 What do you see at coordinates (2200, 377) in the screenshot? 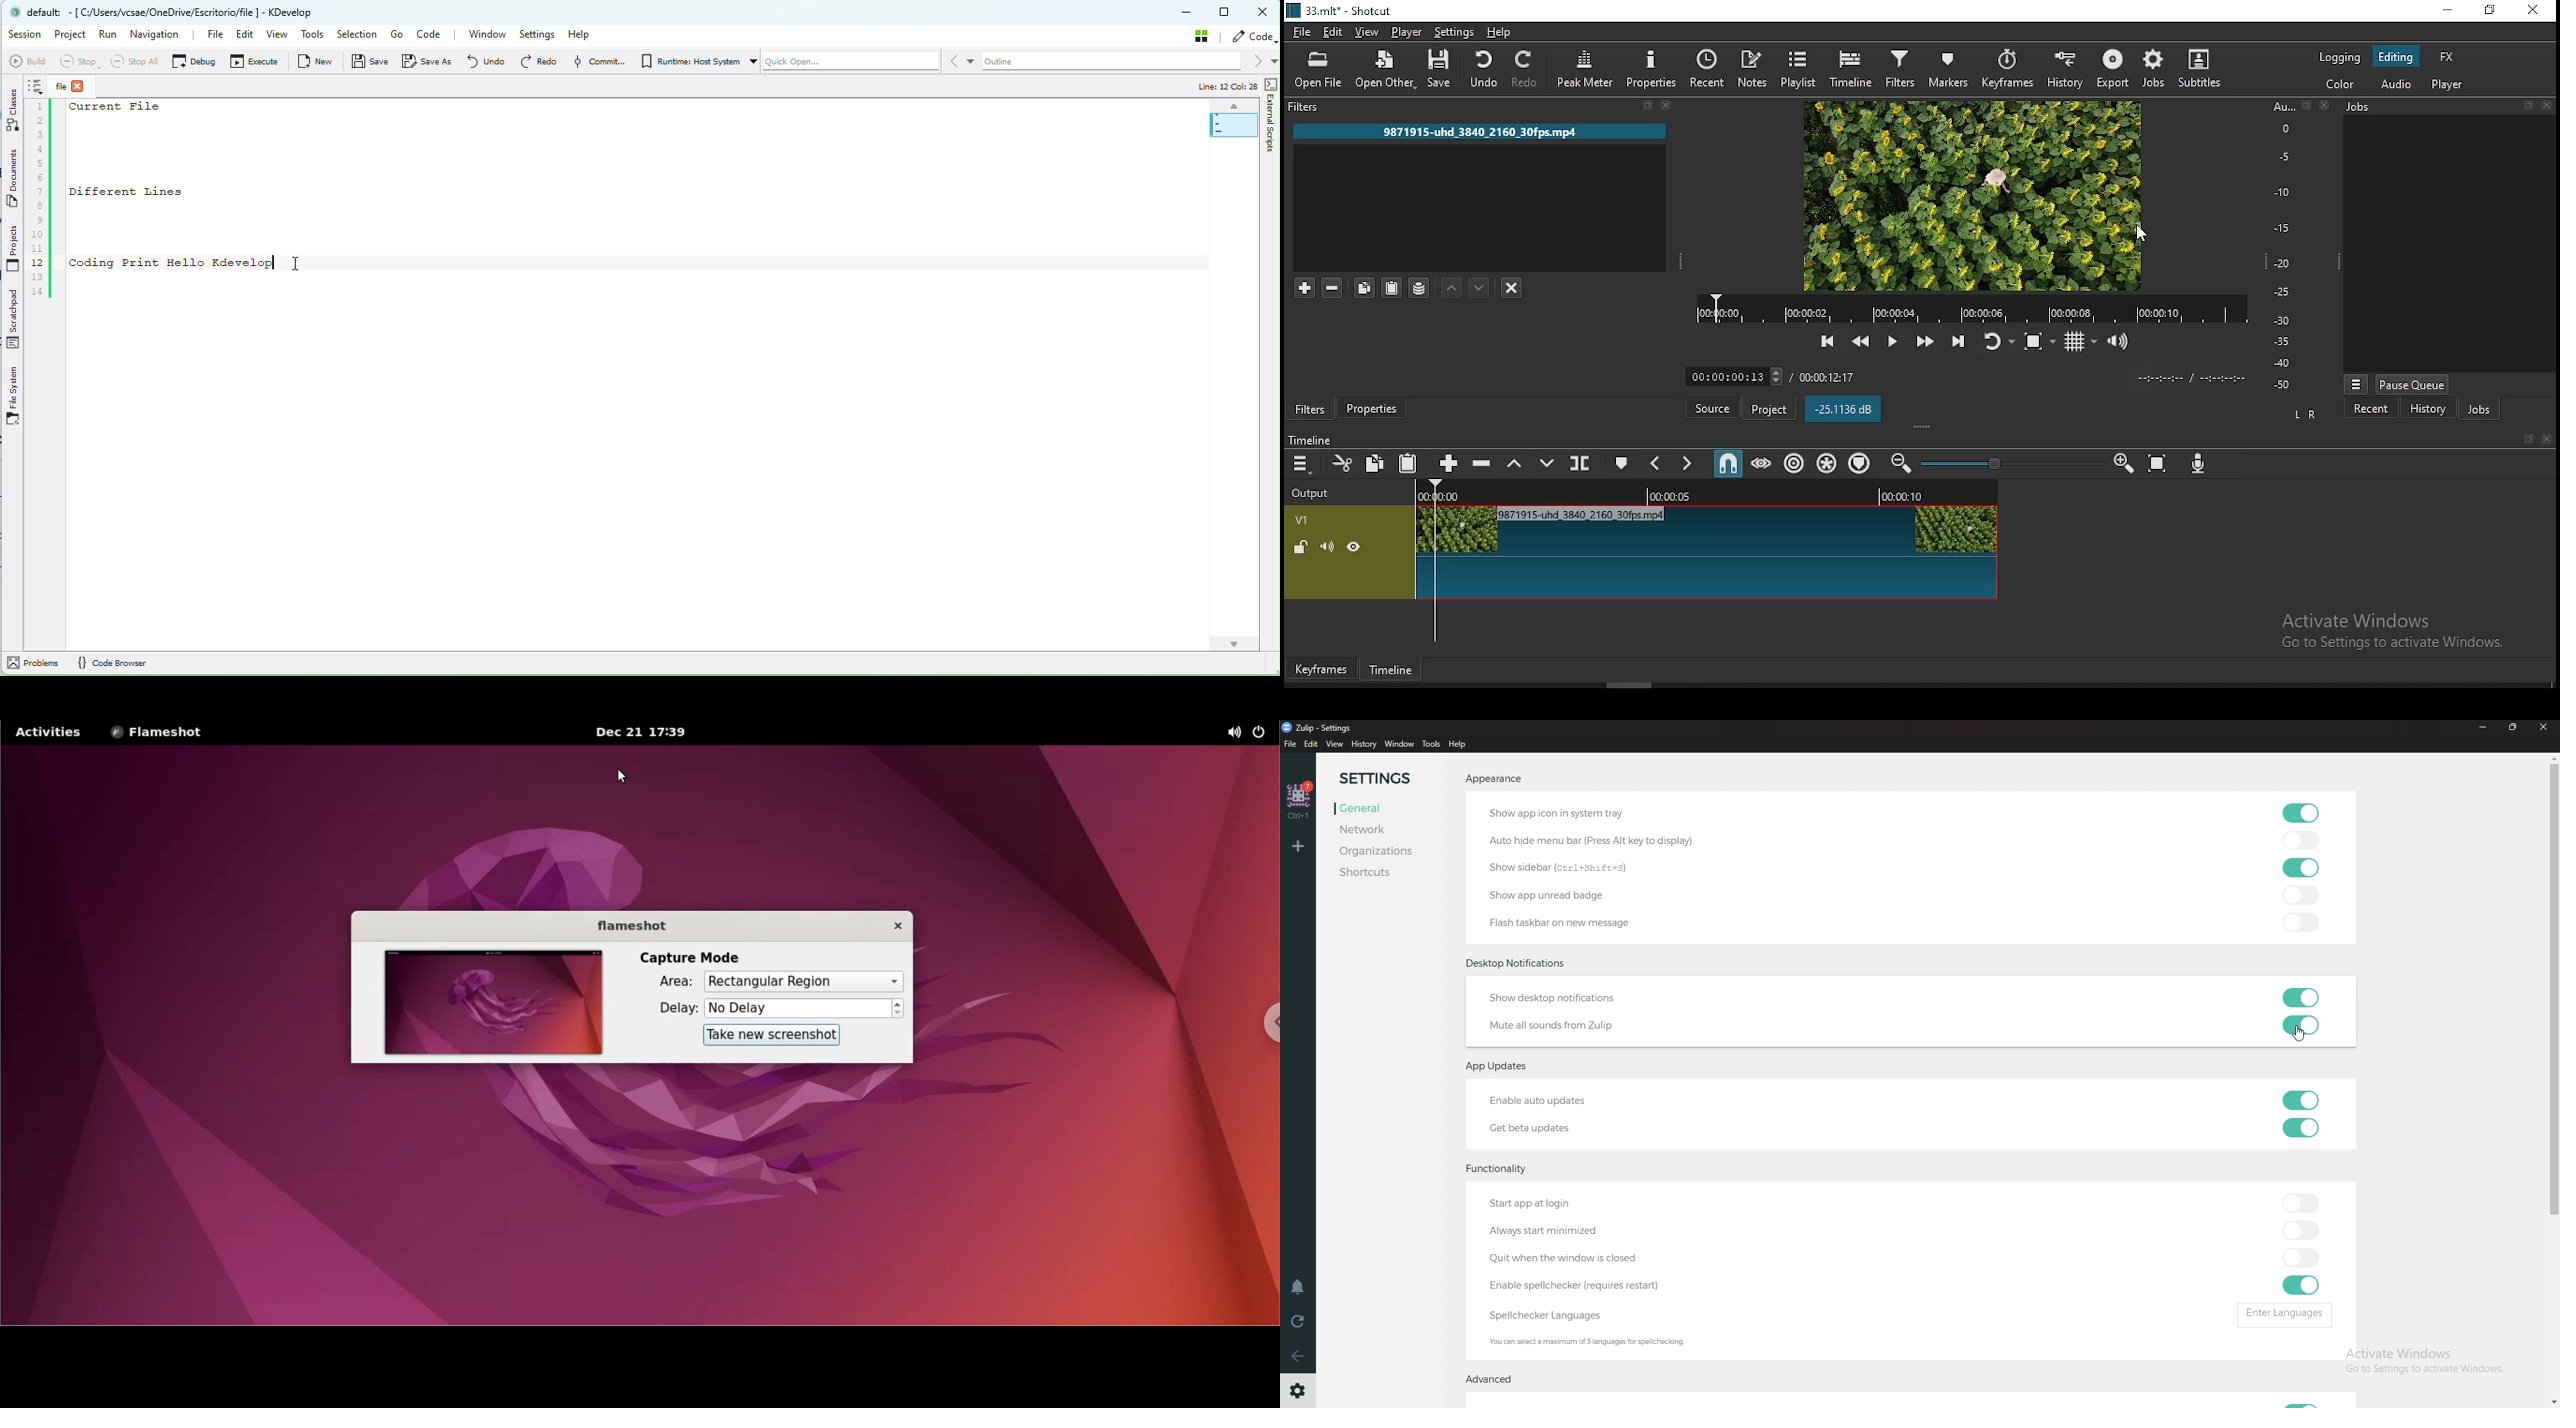
I see `time` at bounding box center [2200, 377].